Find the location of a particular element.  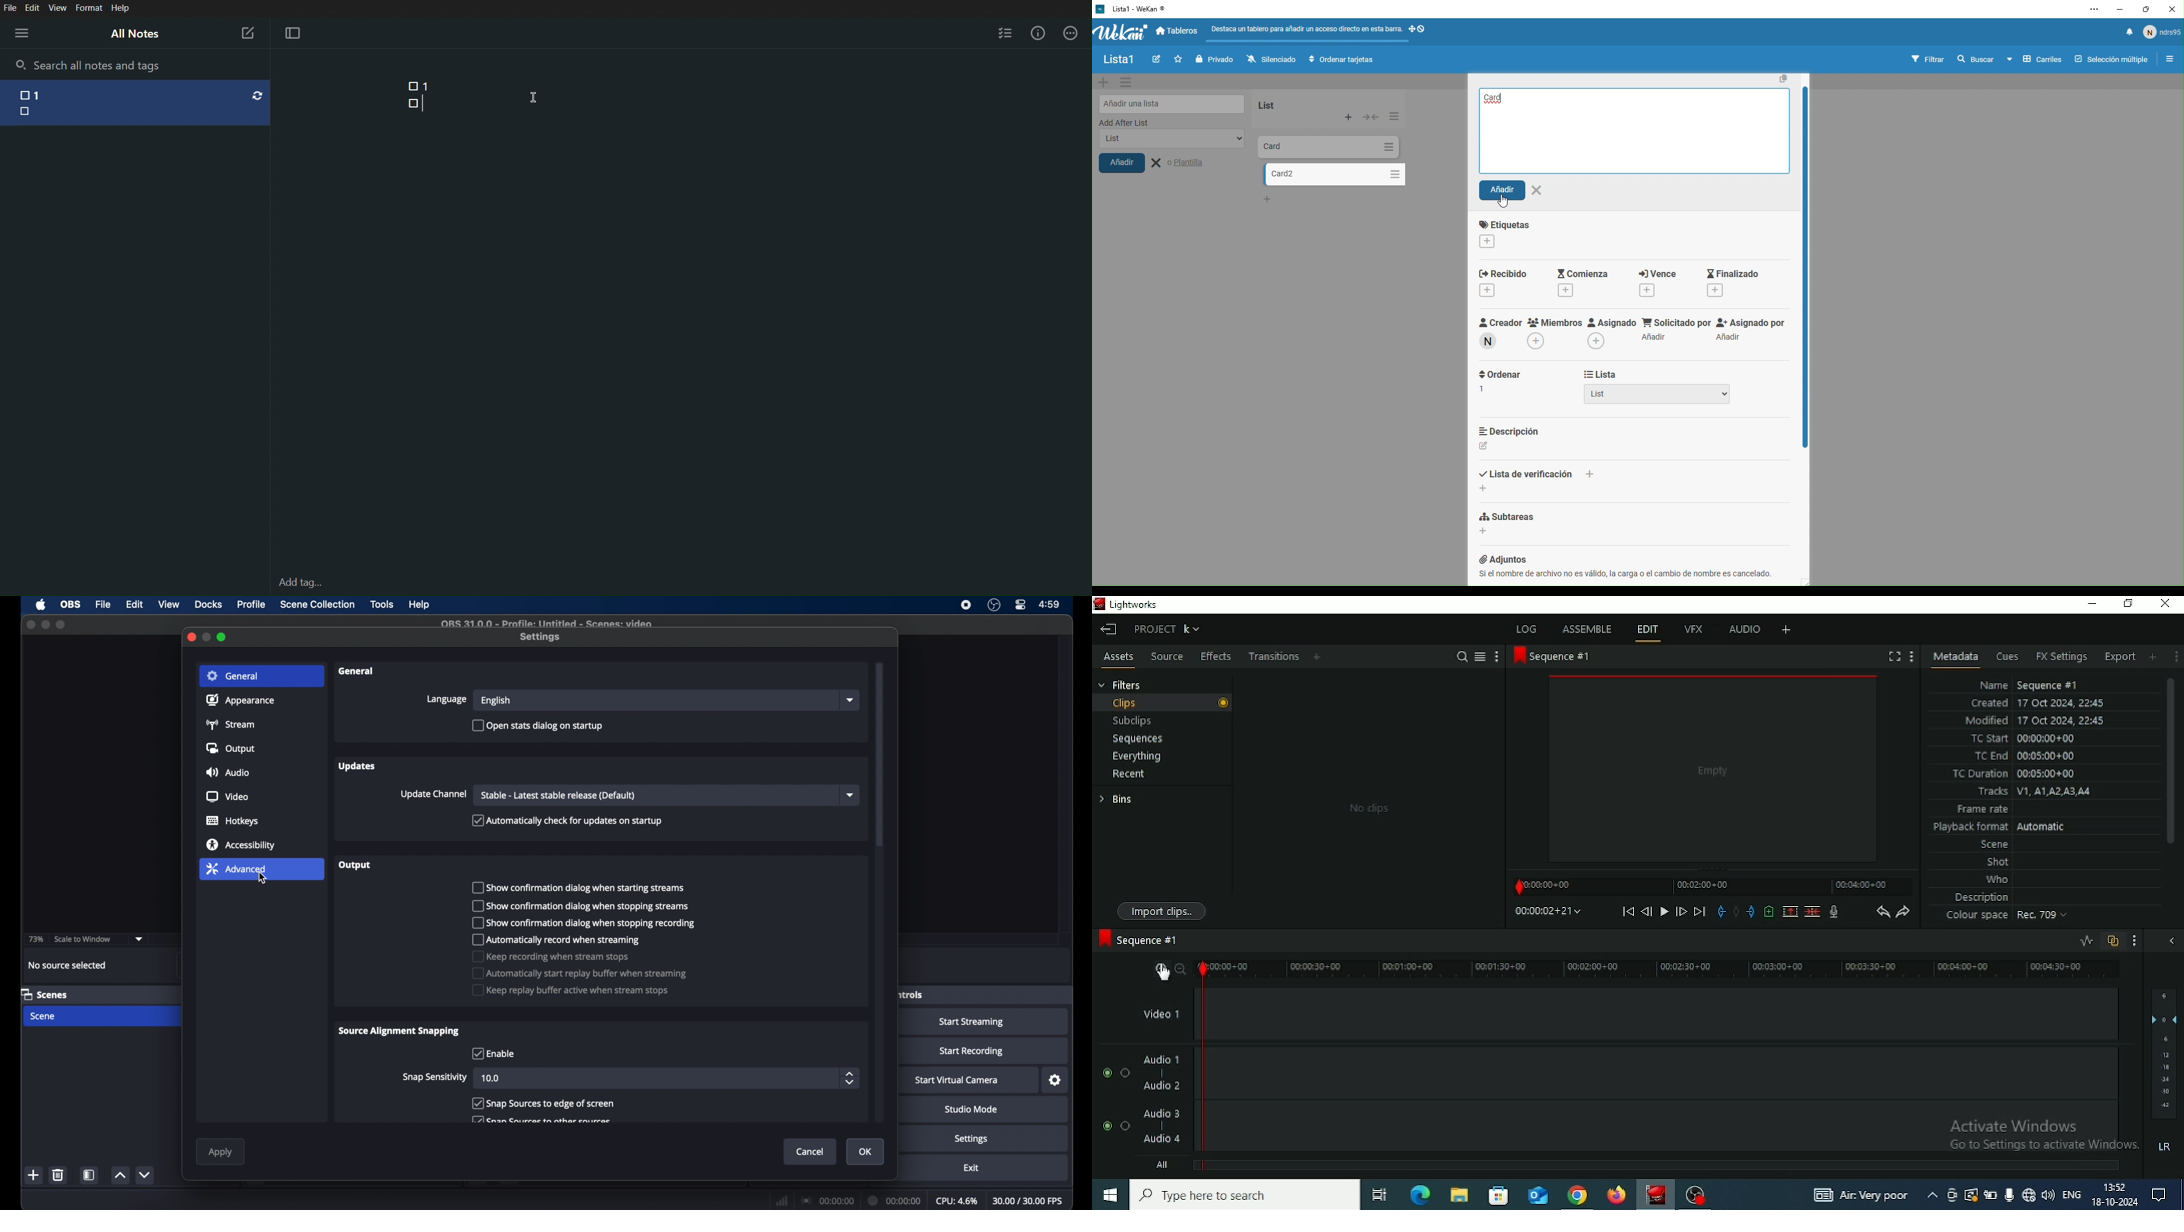

Toggle auto track sync is located at coordinates (2113, 941).